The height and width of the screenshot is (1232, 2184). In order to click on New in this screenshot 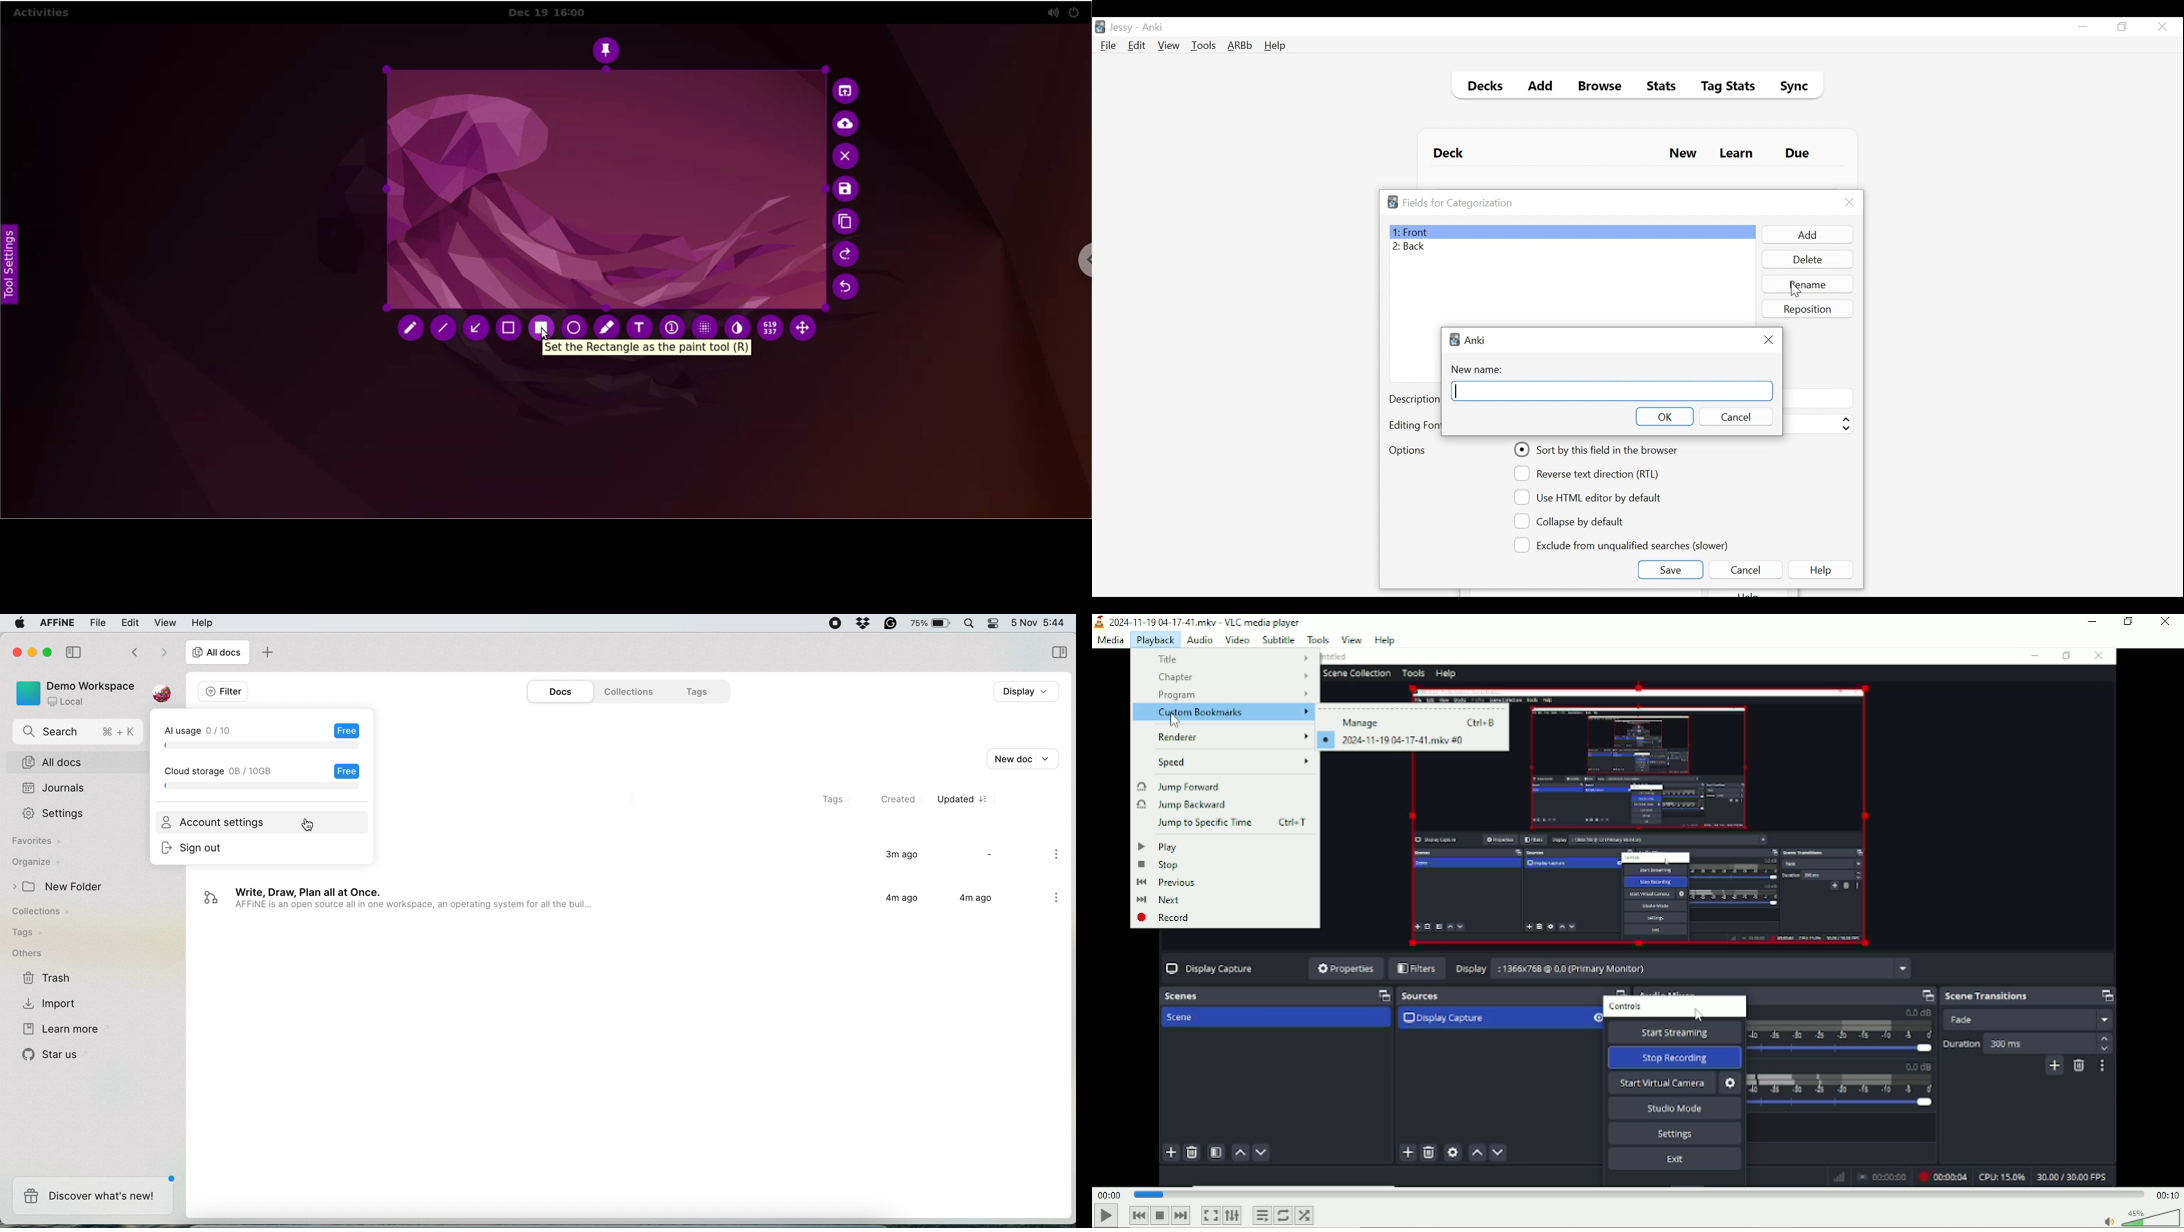, I will do `click(1683, 155)`.